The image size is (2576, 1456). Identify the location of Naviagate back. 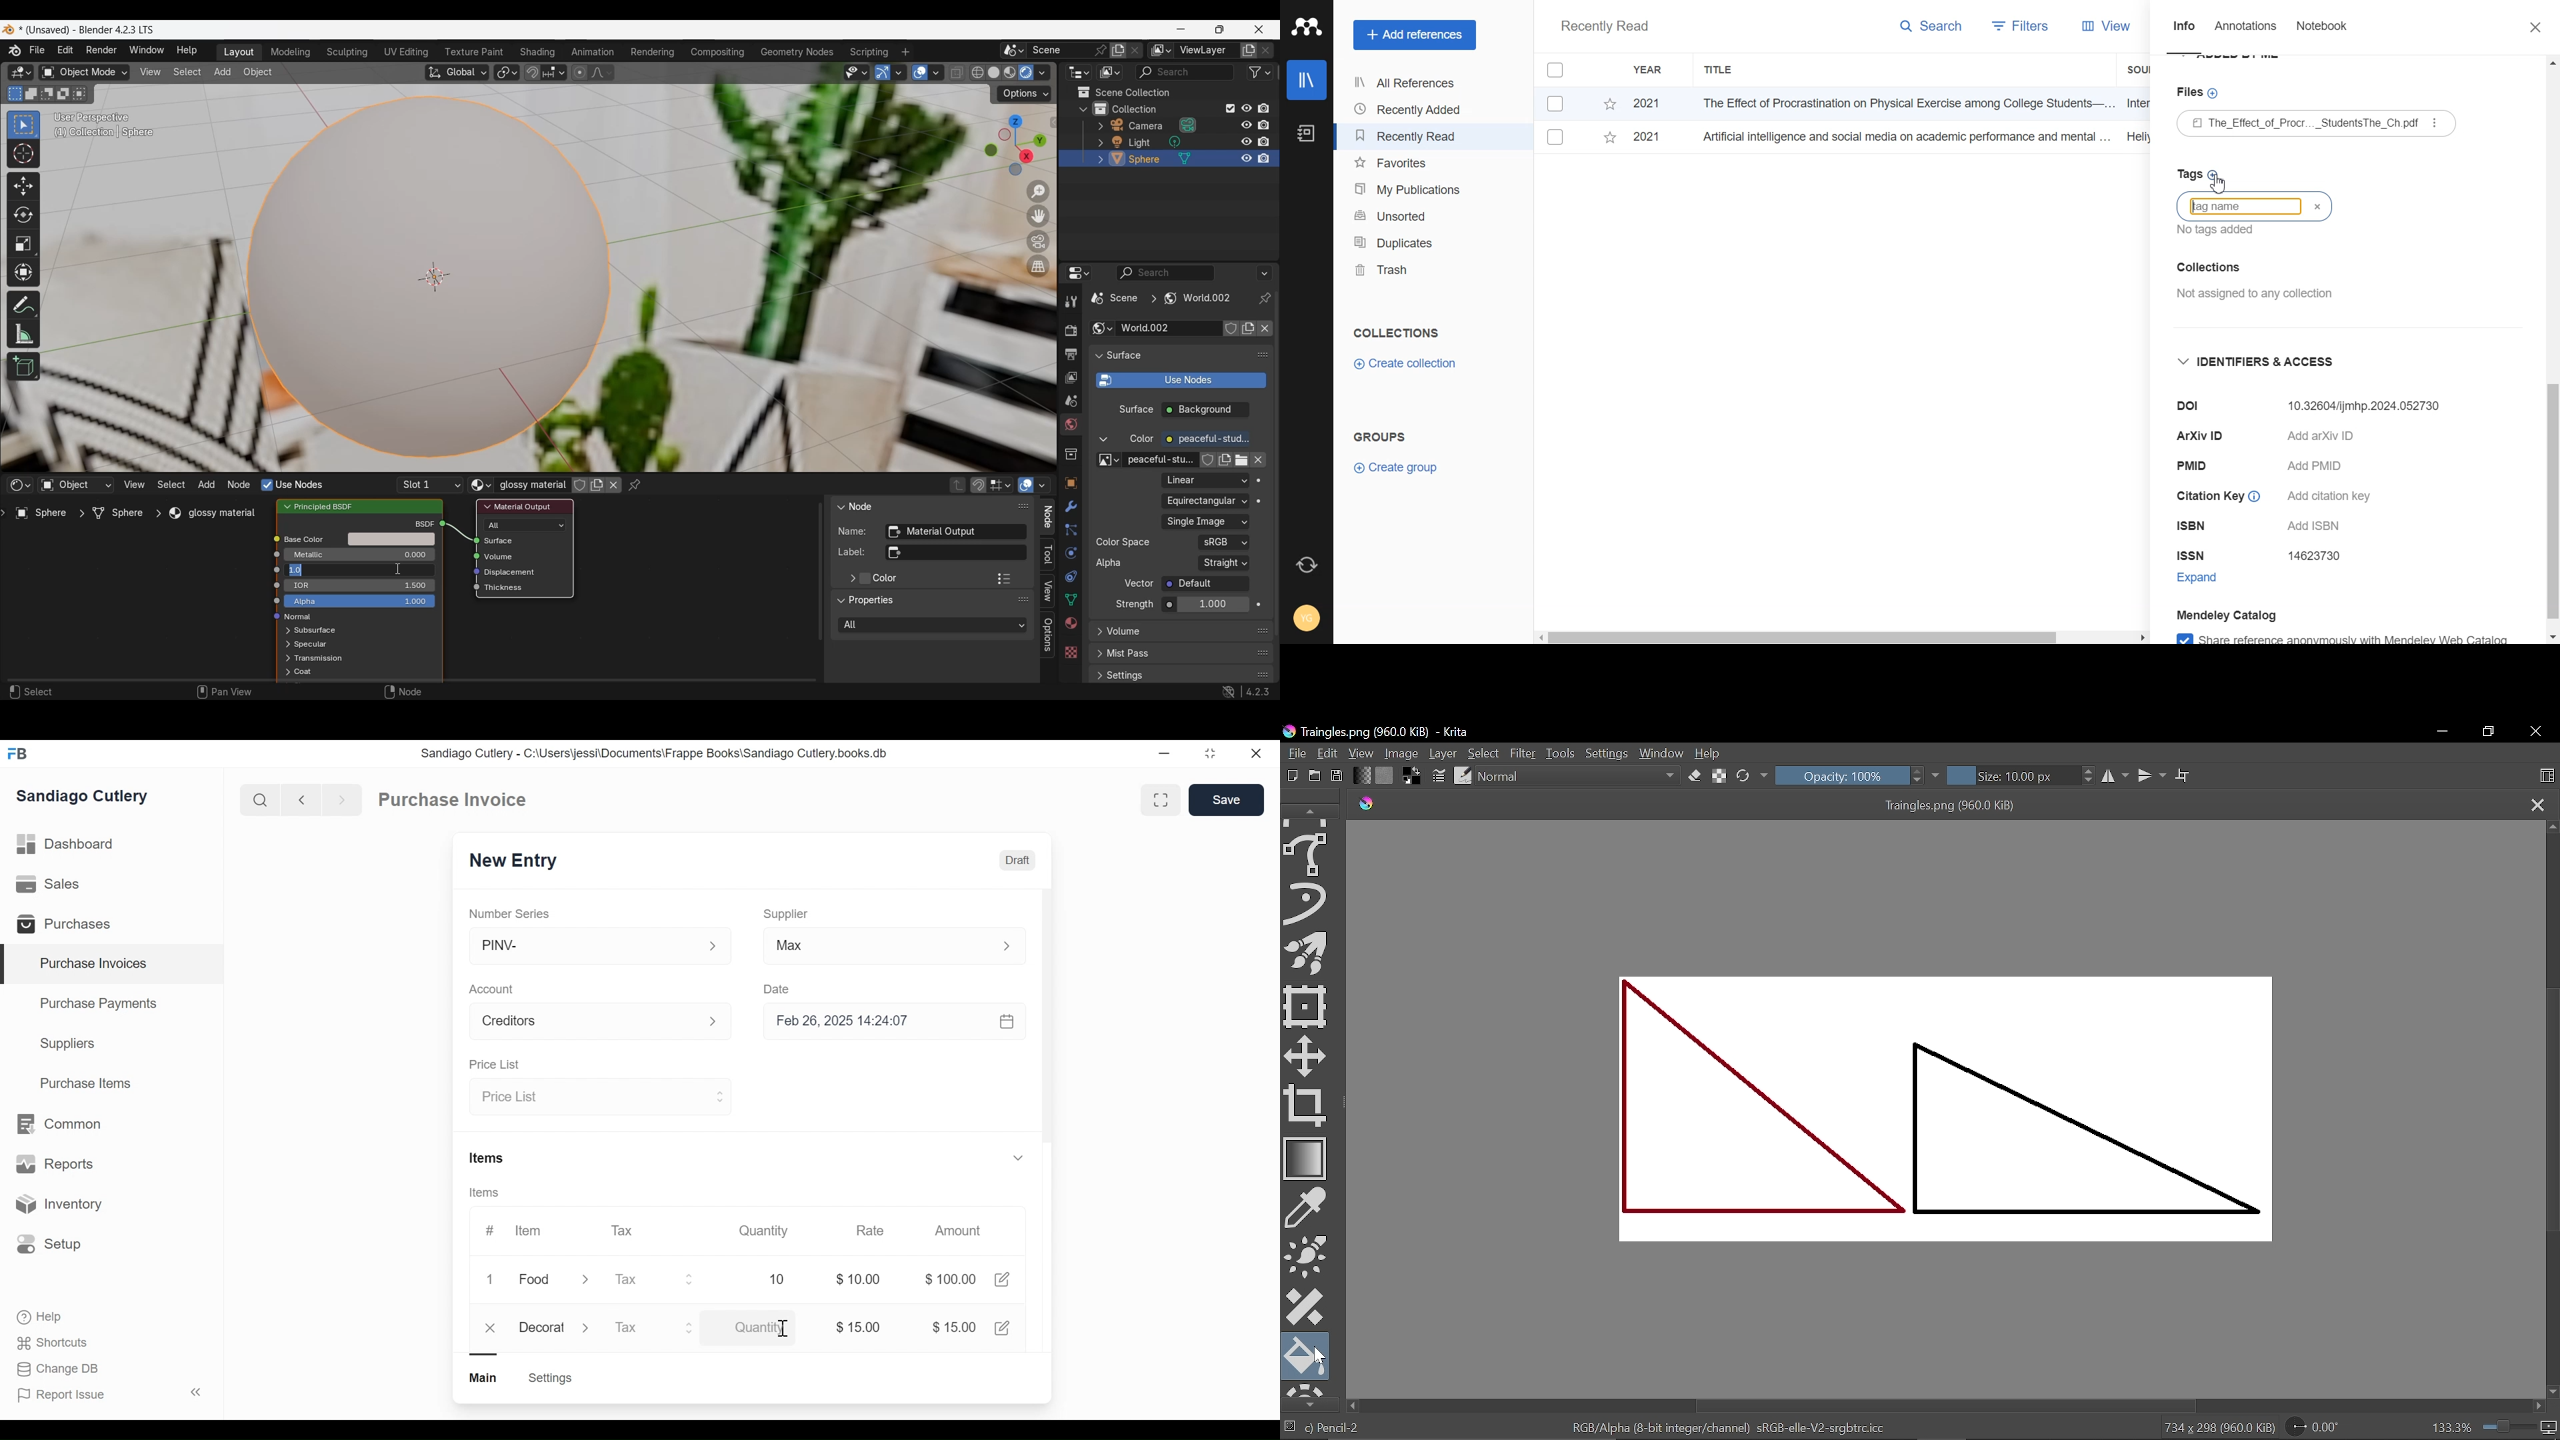
(302, 799).